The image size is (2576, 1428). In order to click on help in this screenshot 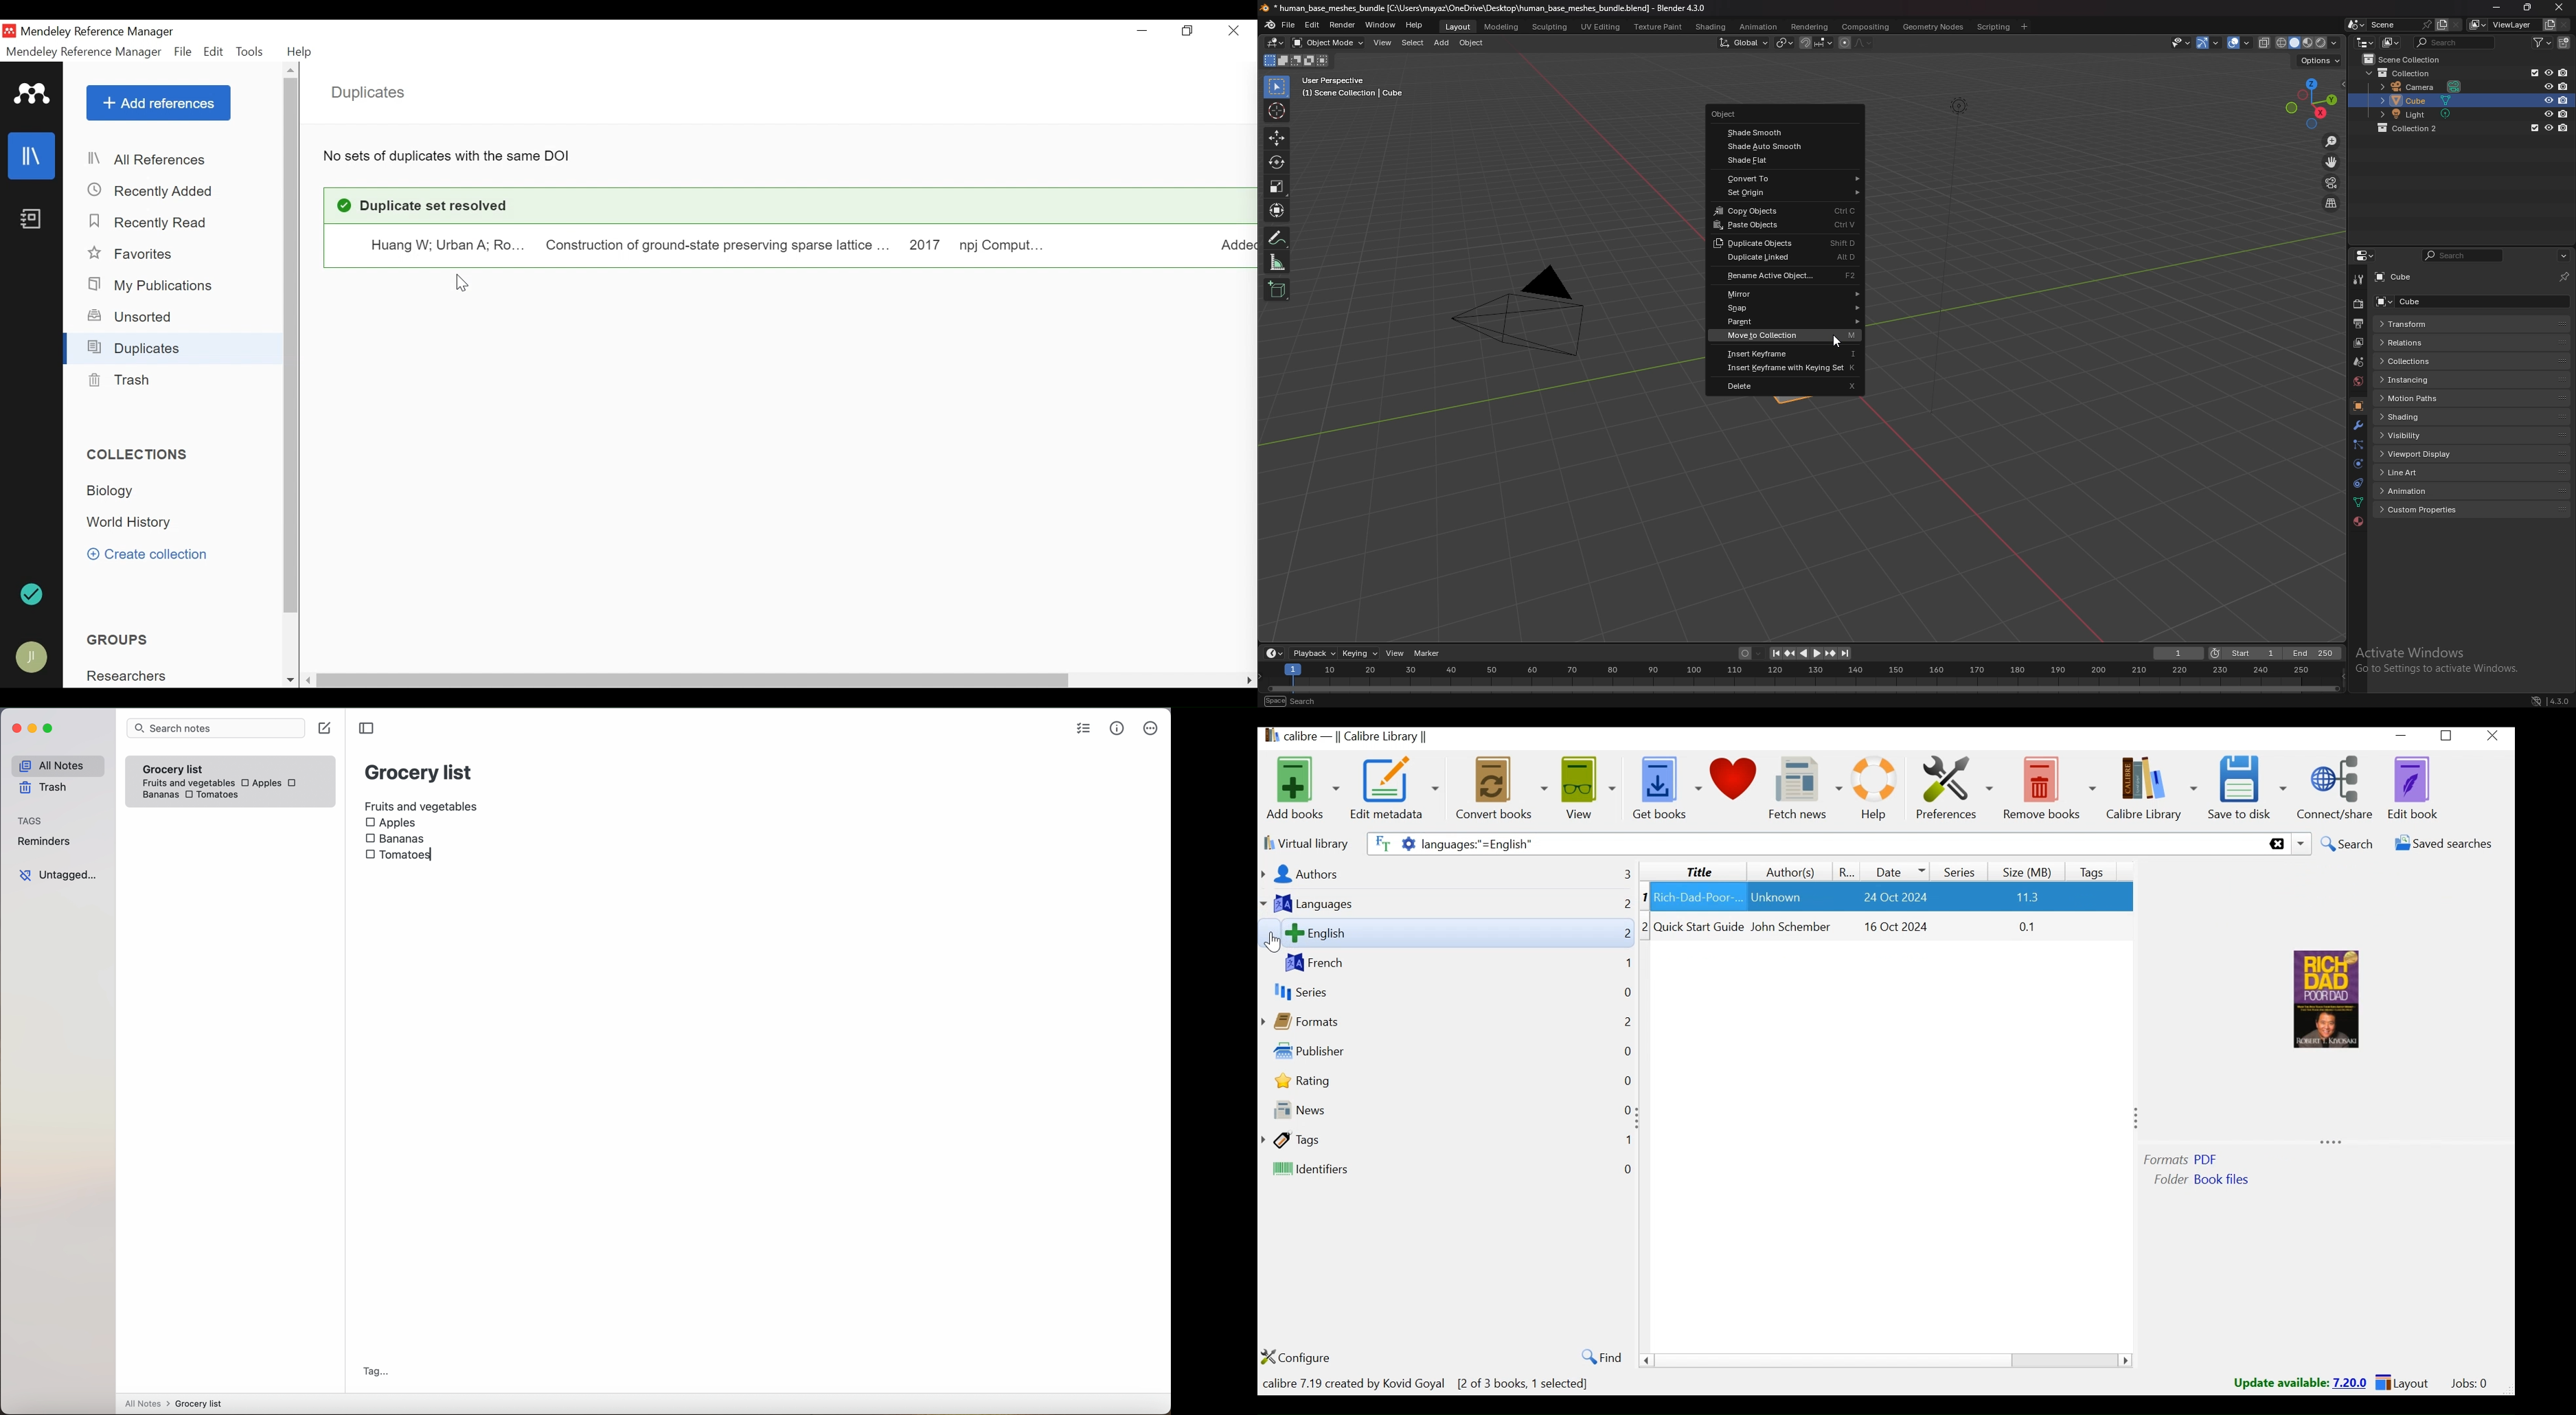, I will do `click(1415, 25)`.